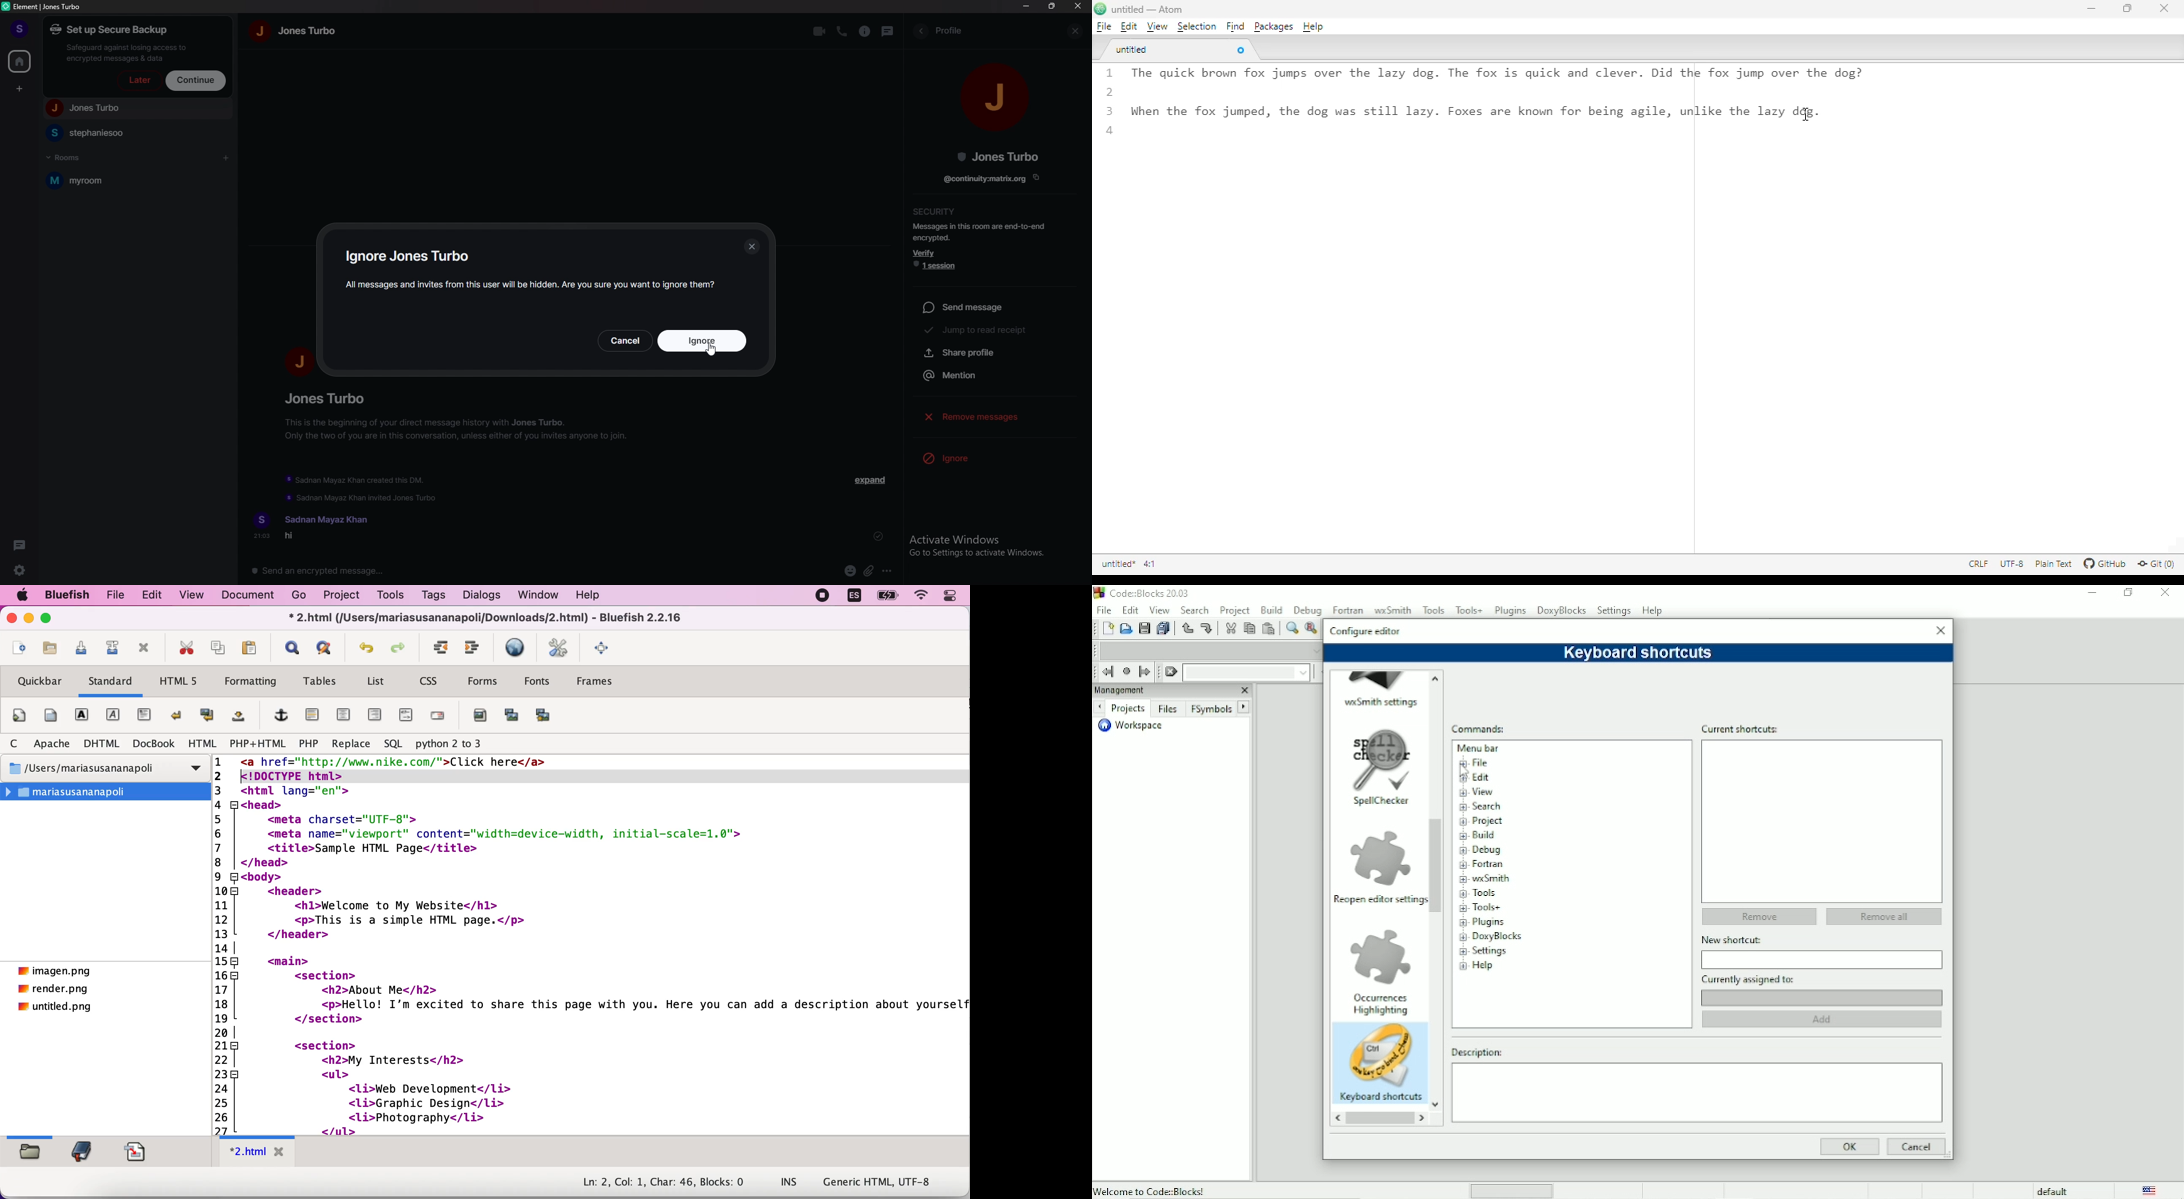 This screenshot has height=1204, width=2184. What do you see at coordinates (1436, 1106) in the screenshot?
I see `Down` at bounding box center [1436, 1106].